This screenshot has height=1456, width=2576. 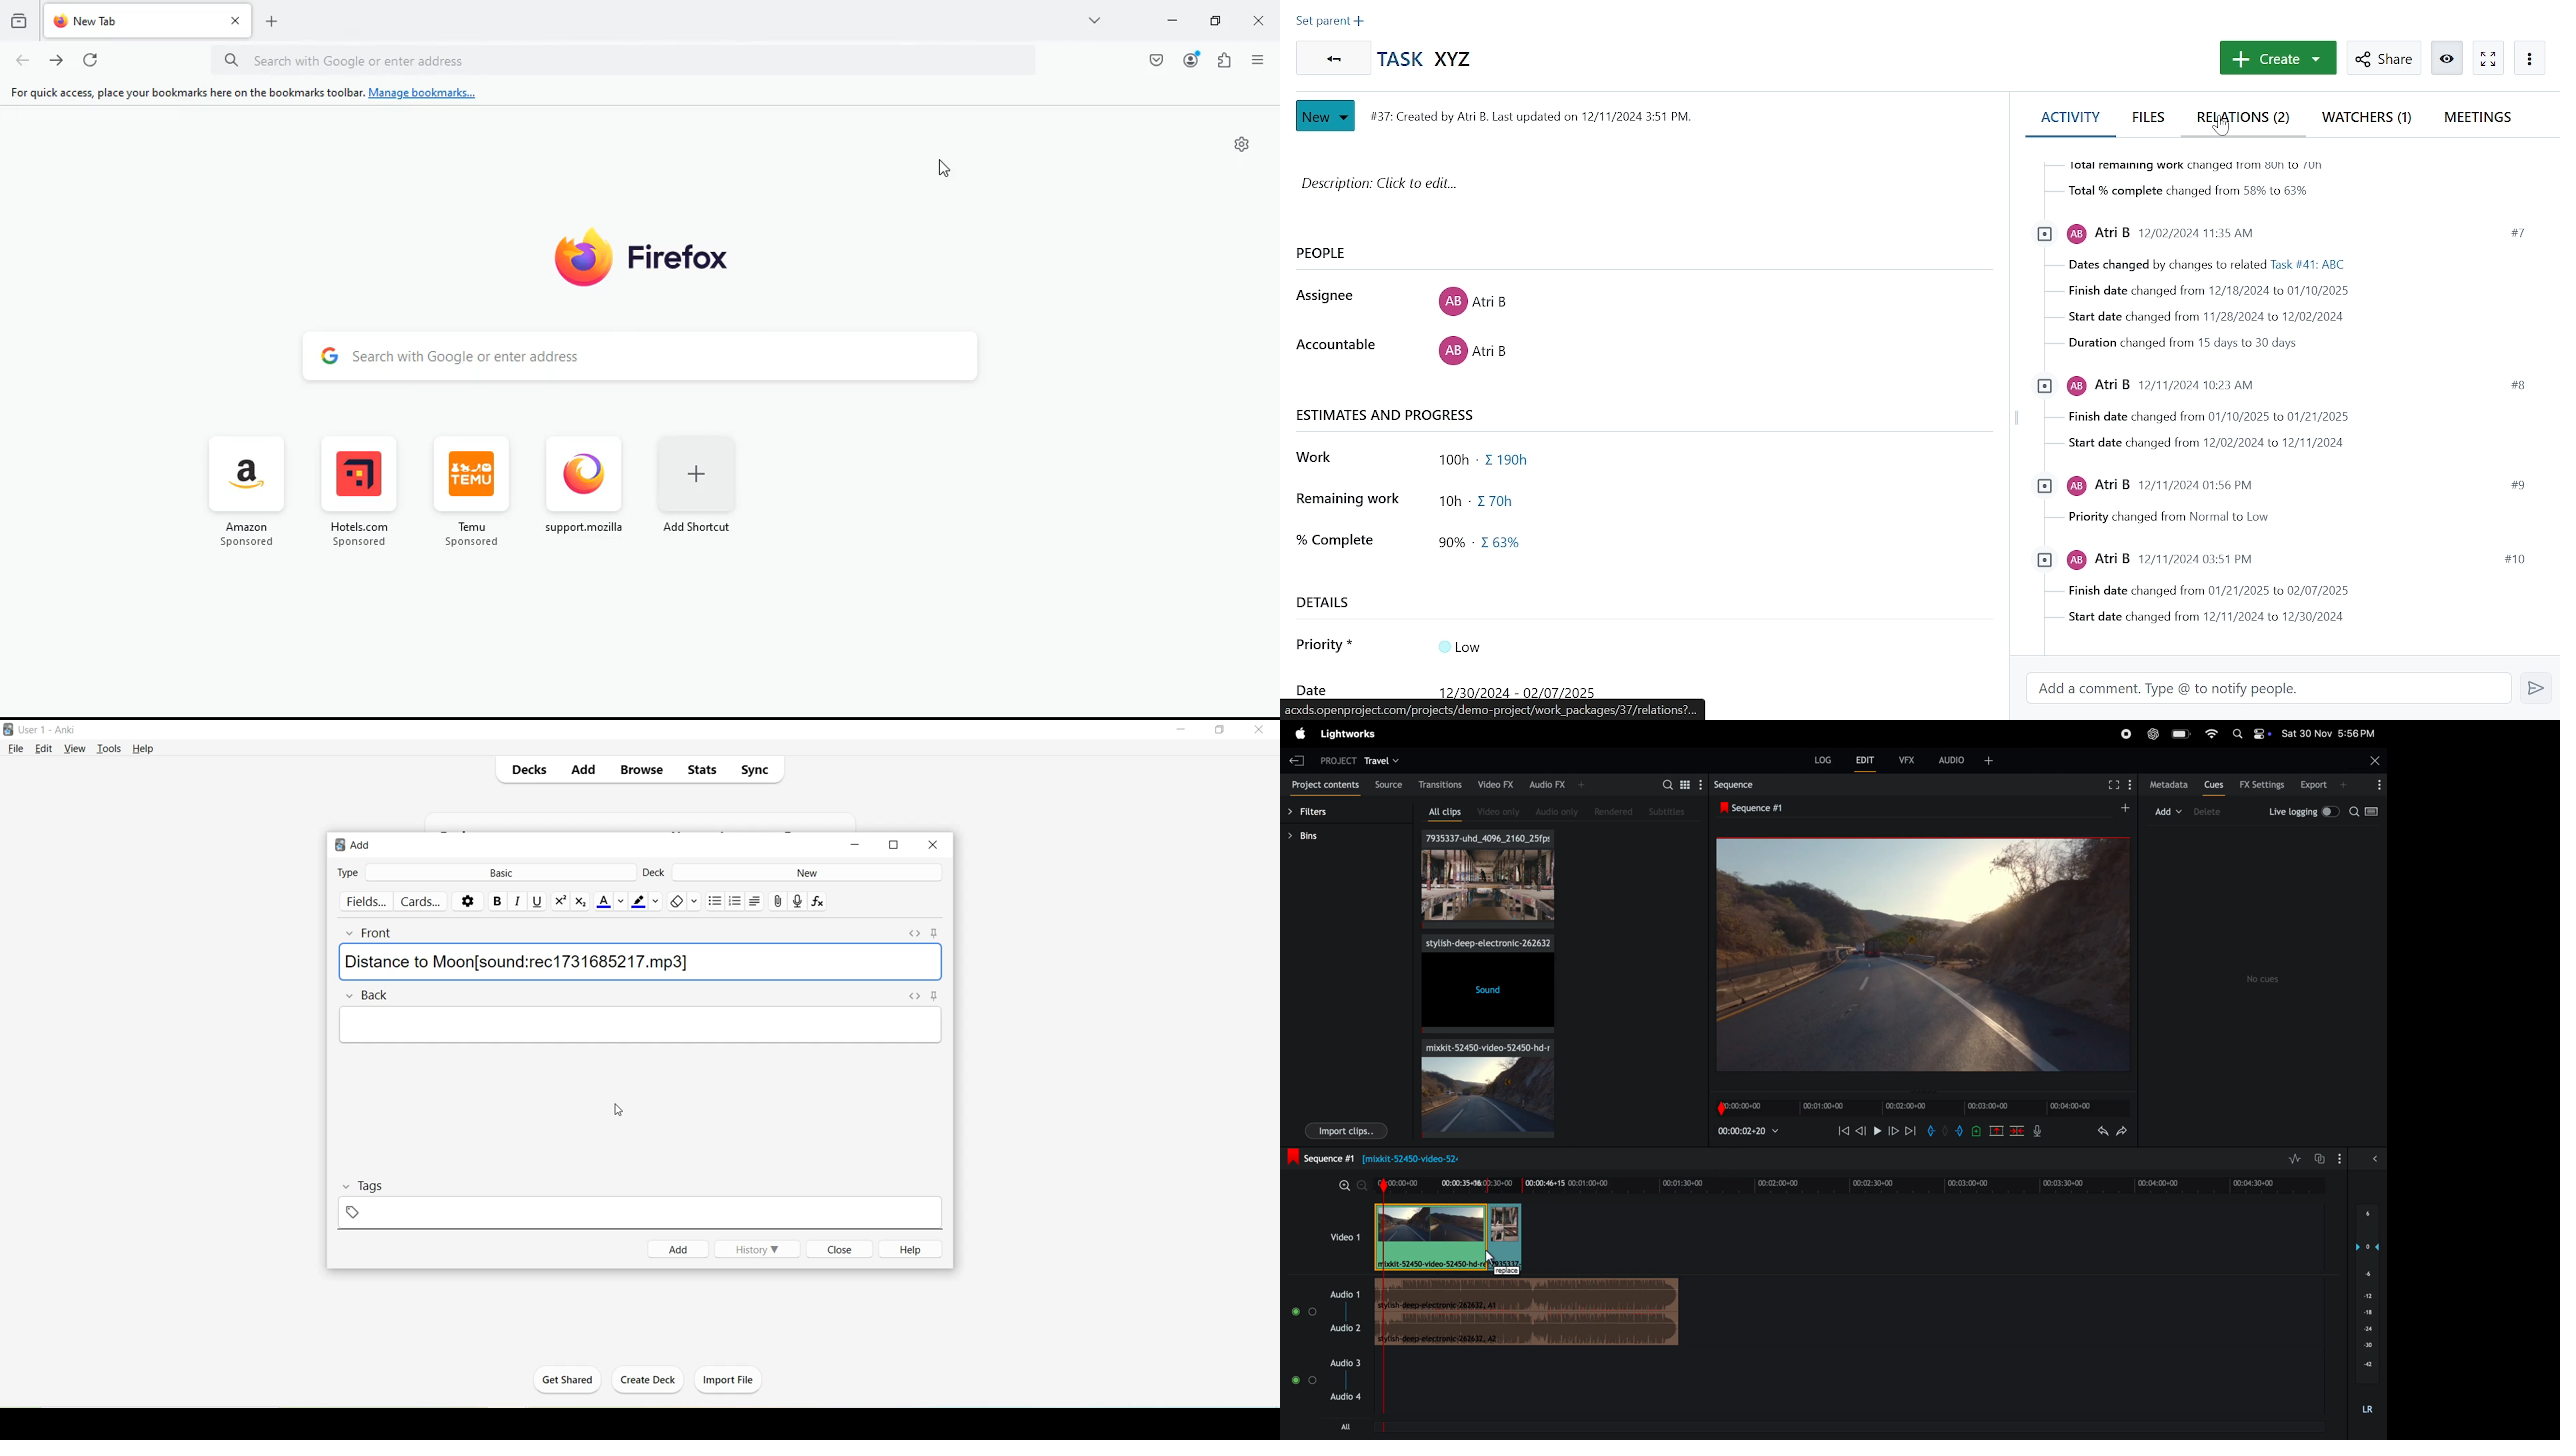 What do you see at coordinates (2319, 785) in the screenshot?
I see `export` at bounding box center [2319, 785].